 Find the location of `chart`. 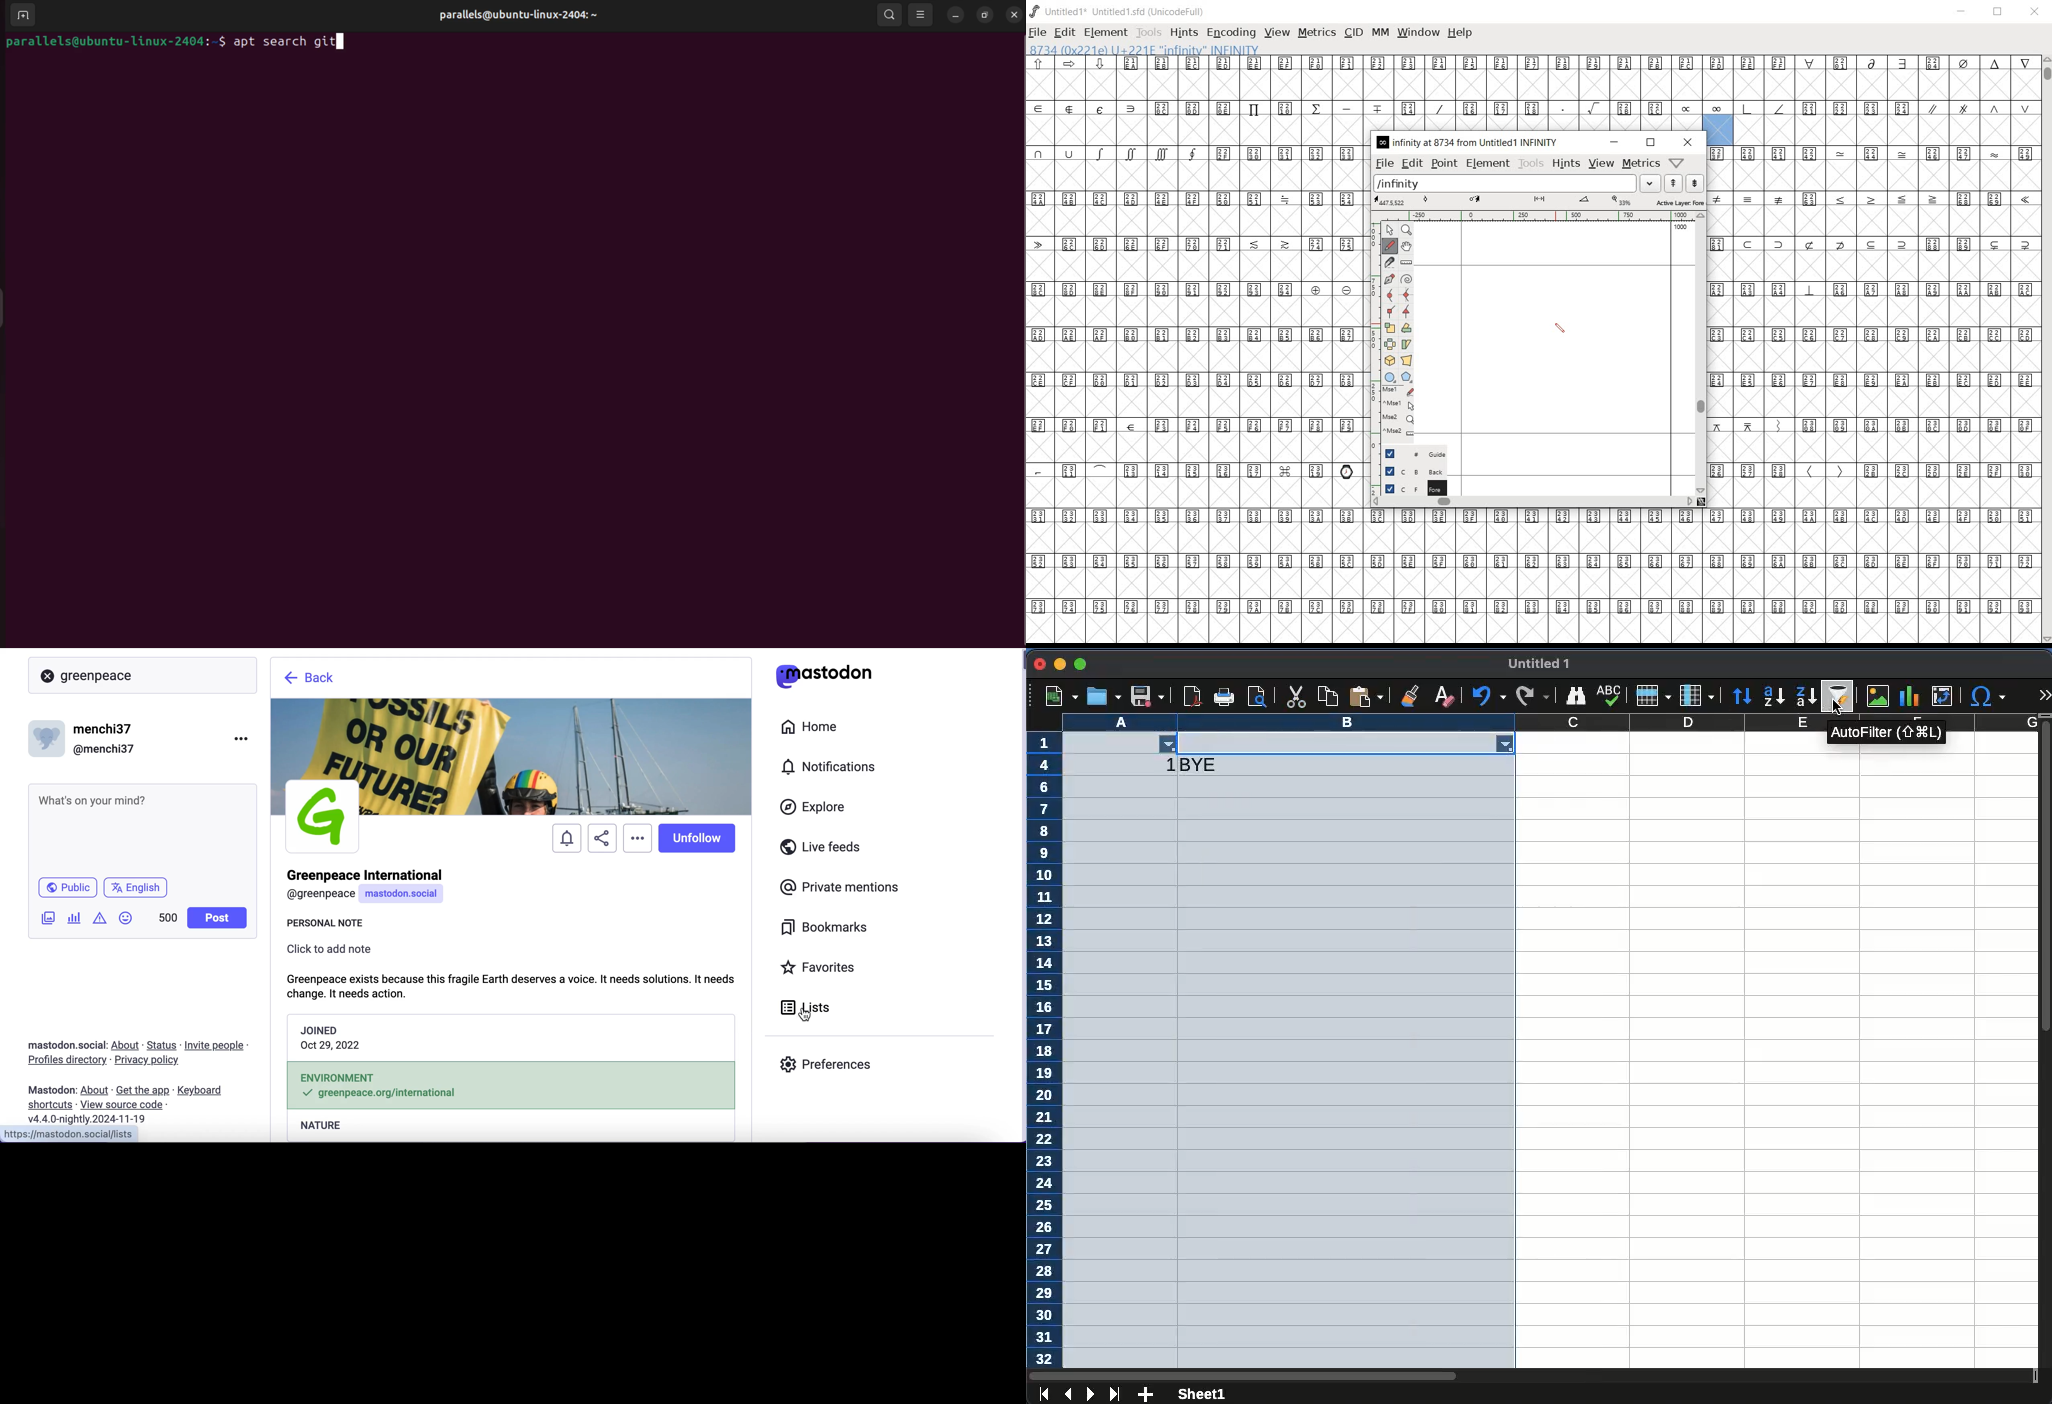

chart is located at coordinates (1877, 695).